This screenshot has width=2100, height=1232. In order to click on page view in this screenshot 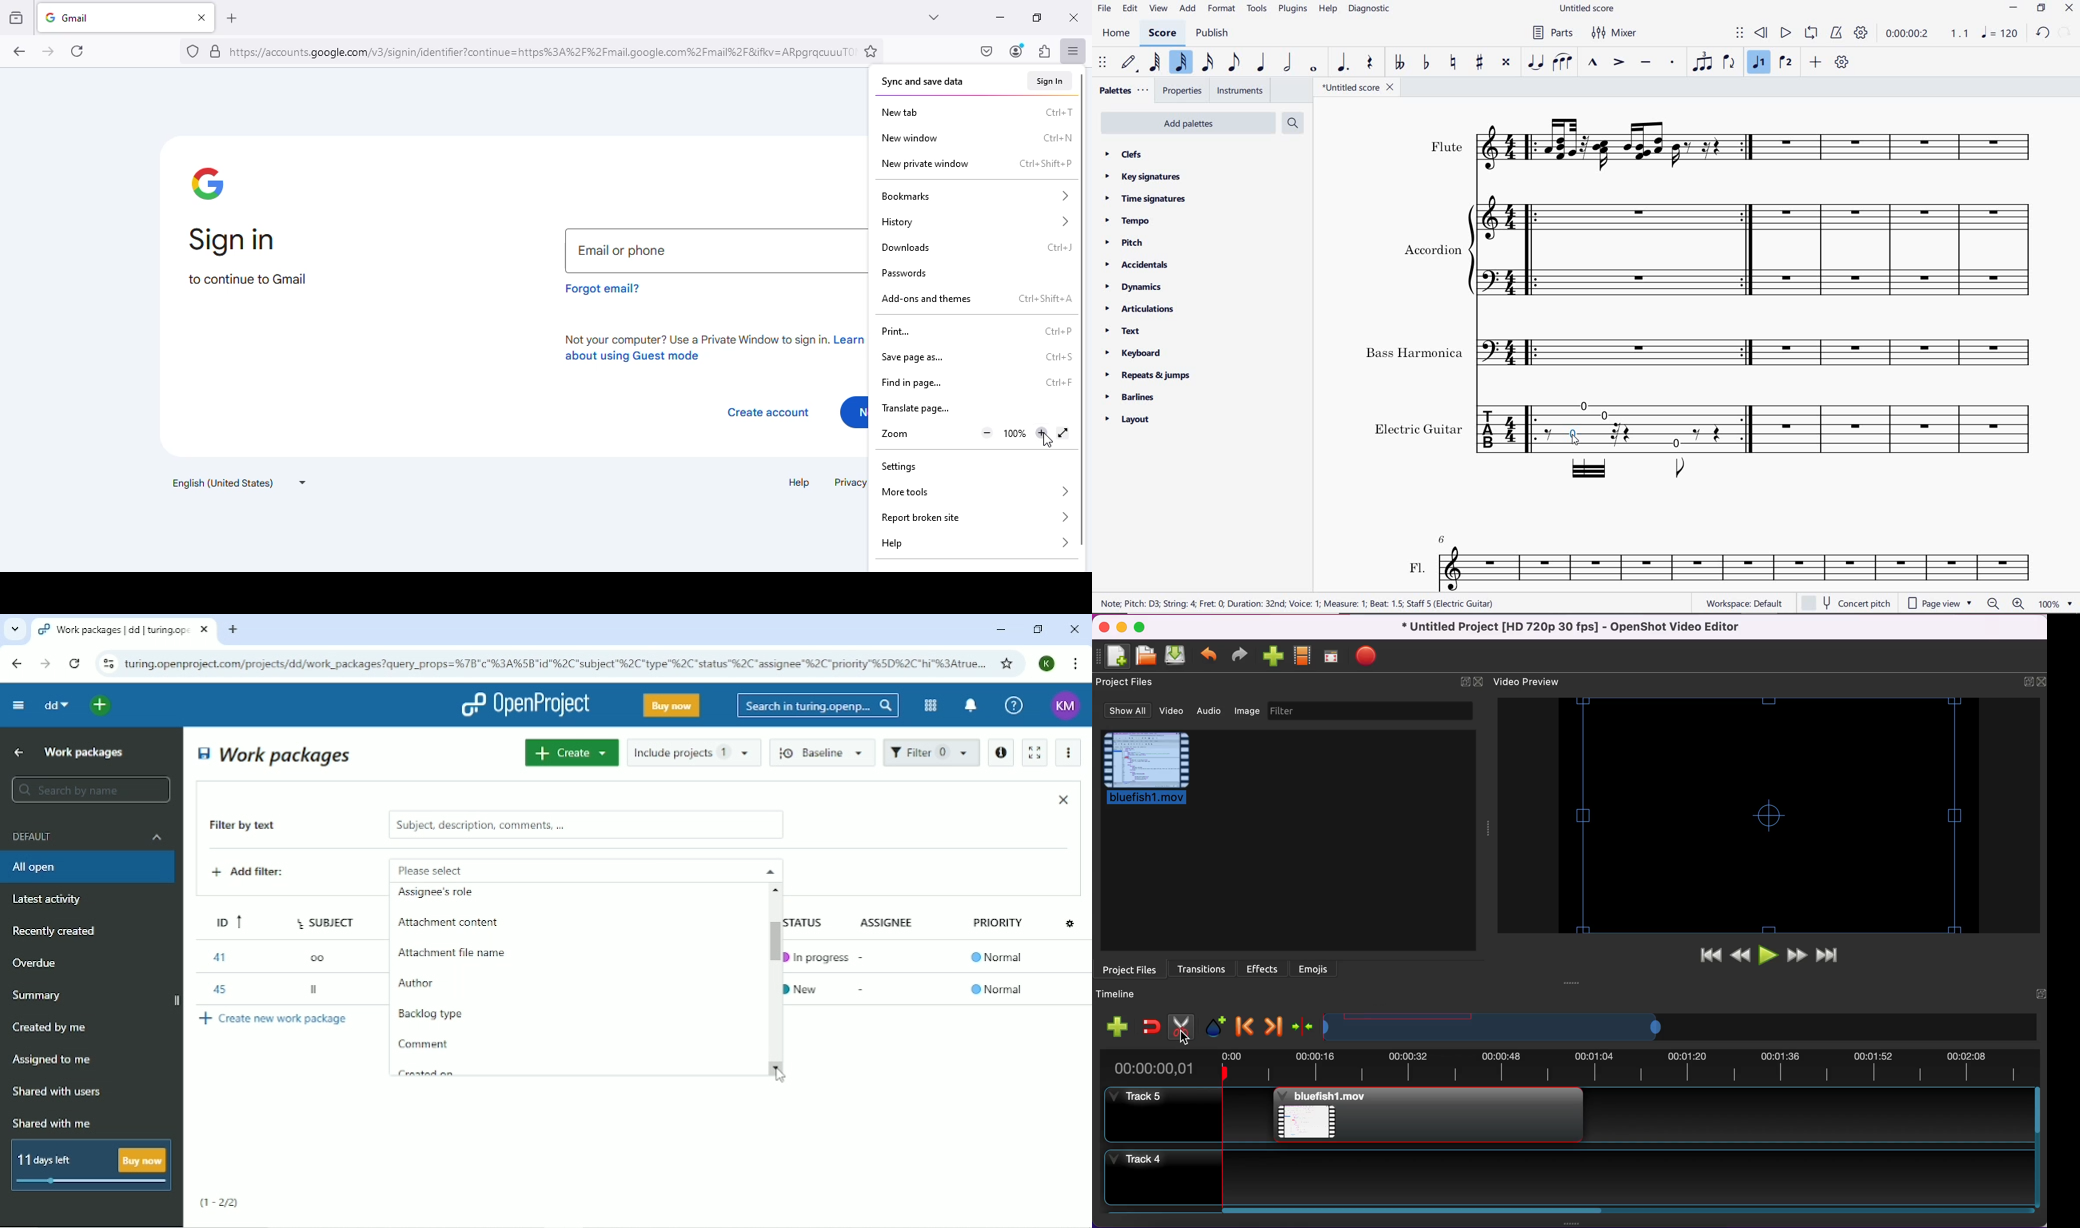, I will do `click(1938, 603)`.